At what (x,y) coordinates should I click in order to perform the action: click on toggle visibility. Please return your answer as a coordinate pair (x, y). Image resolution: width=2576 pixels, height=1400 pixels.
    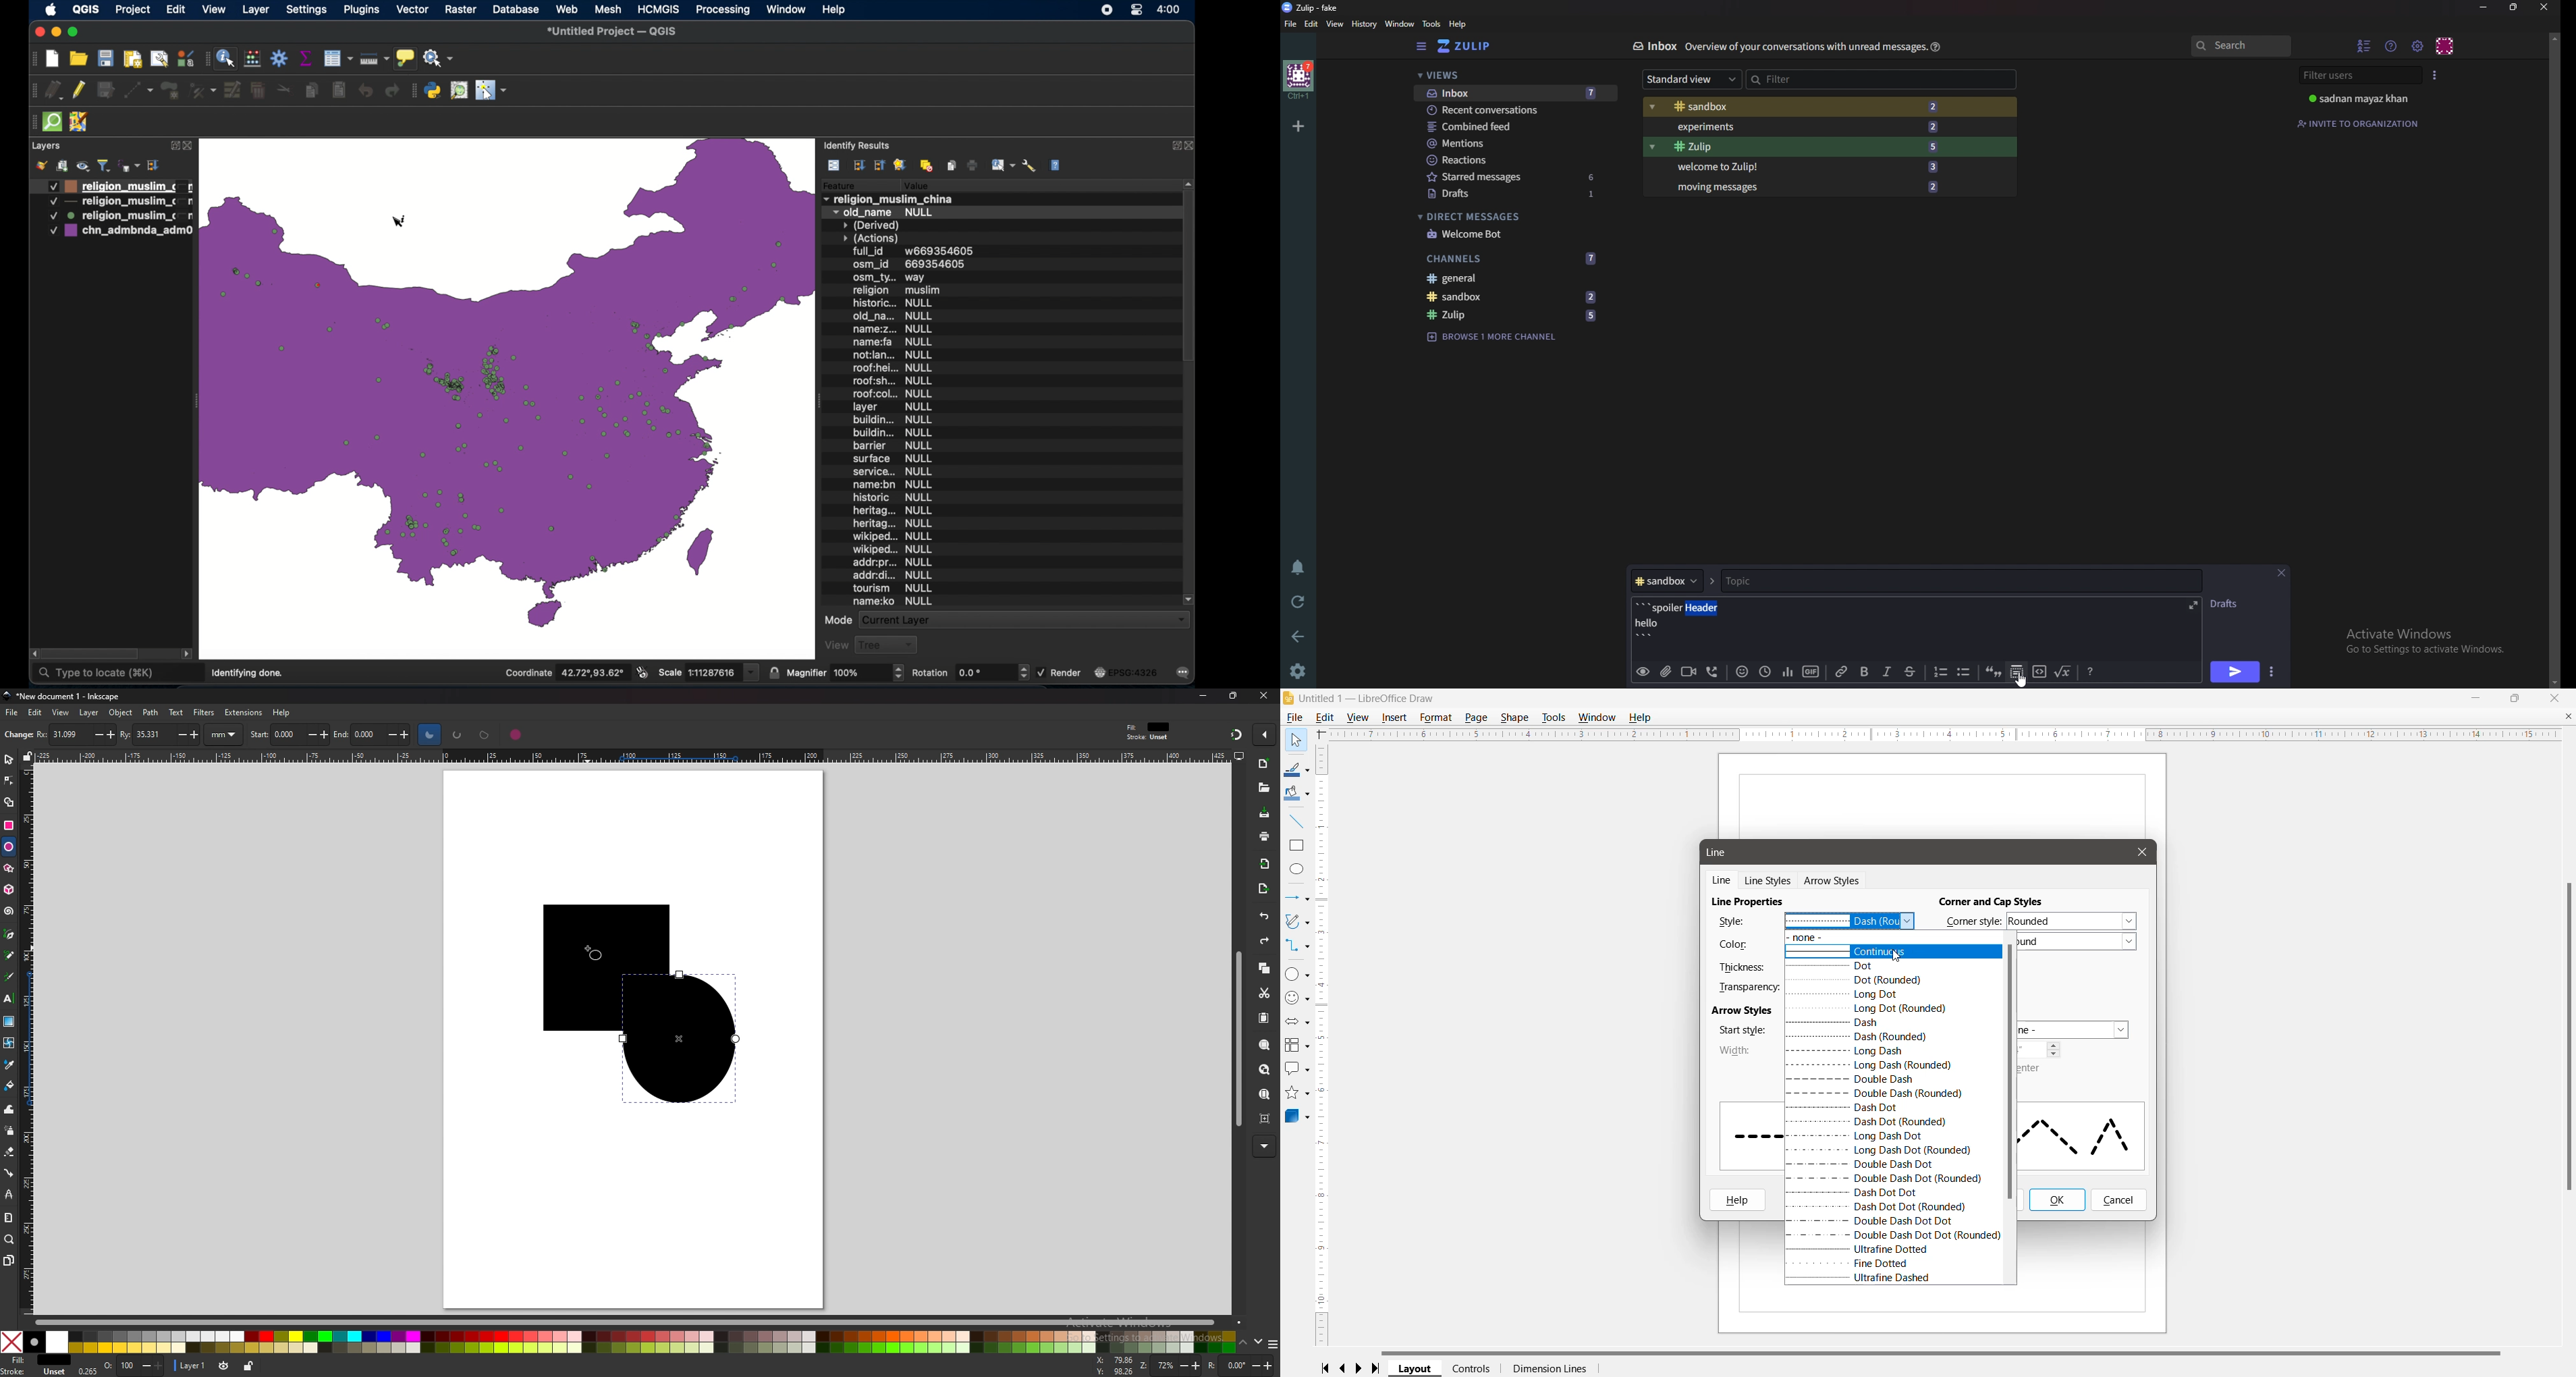
    Looking at the image, I should click on (223, 1366).